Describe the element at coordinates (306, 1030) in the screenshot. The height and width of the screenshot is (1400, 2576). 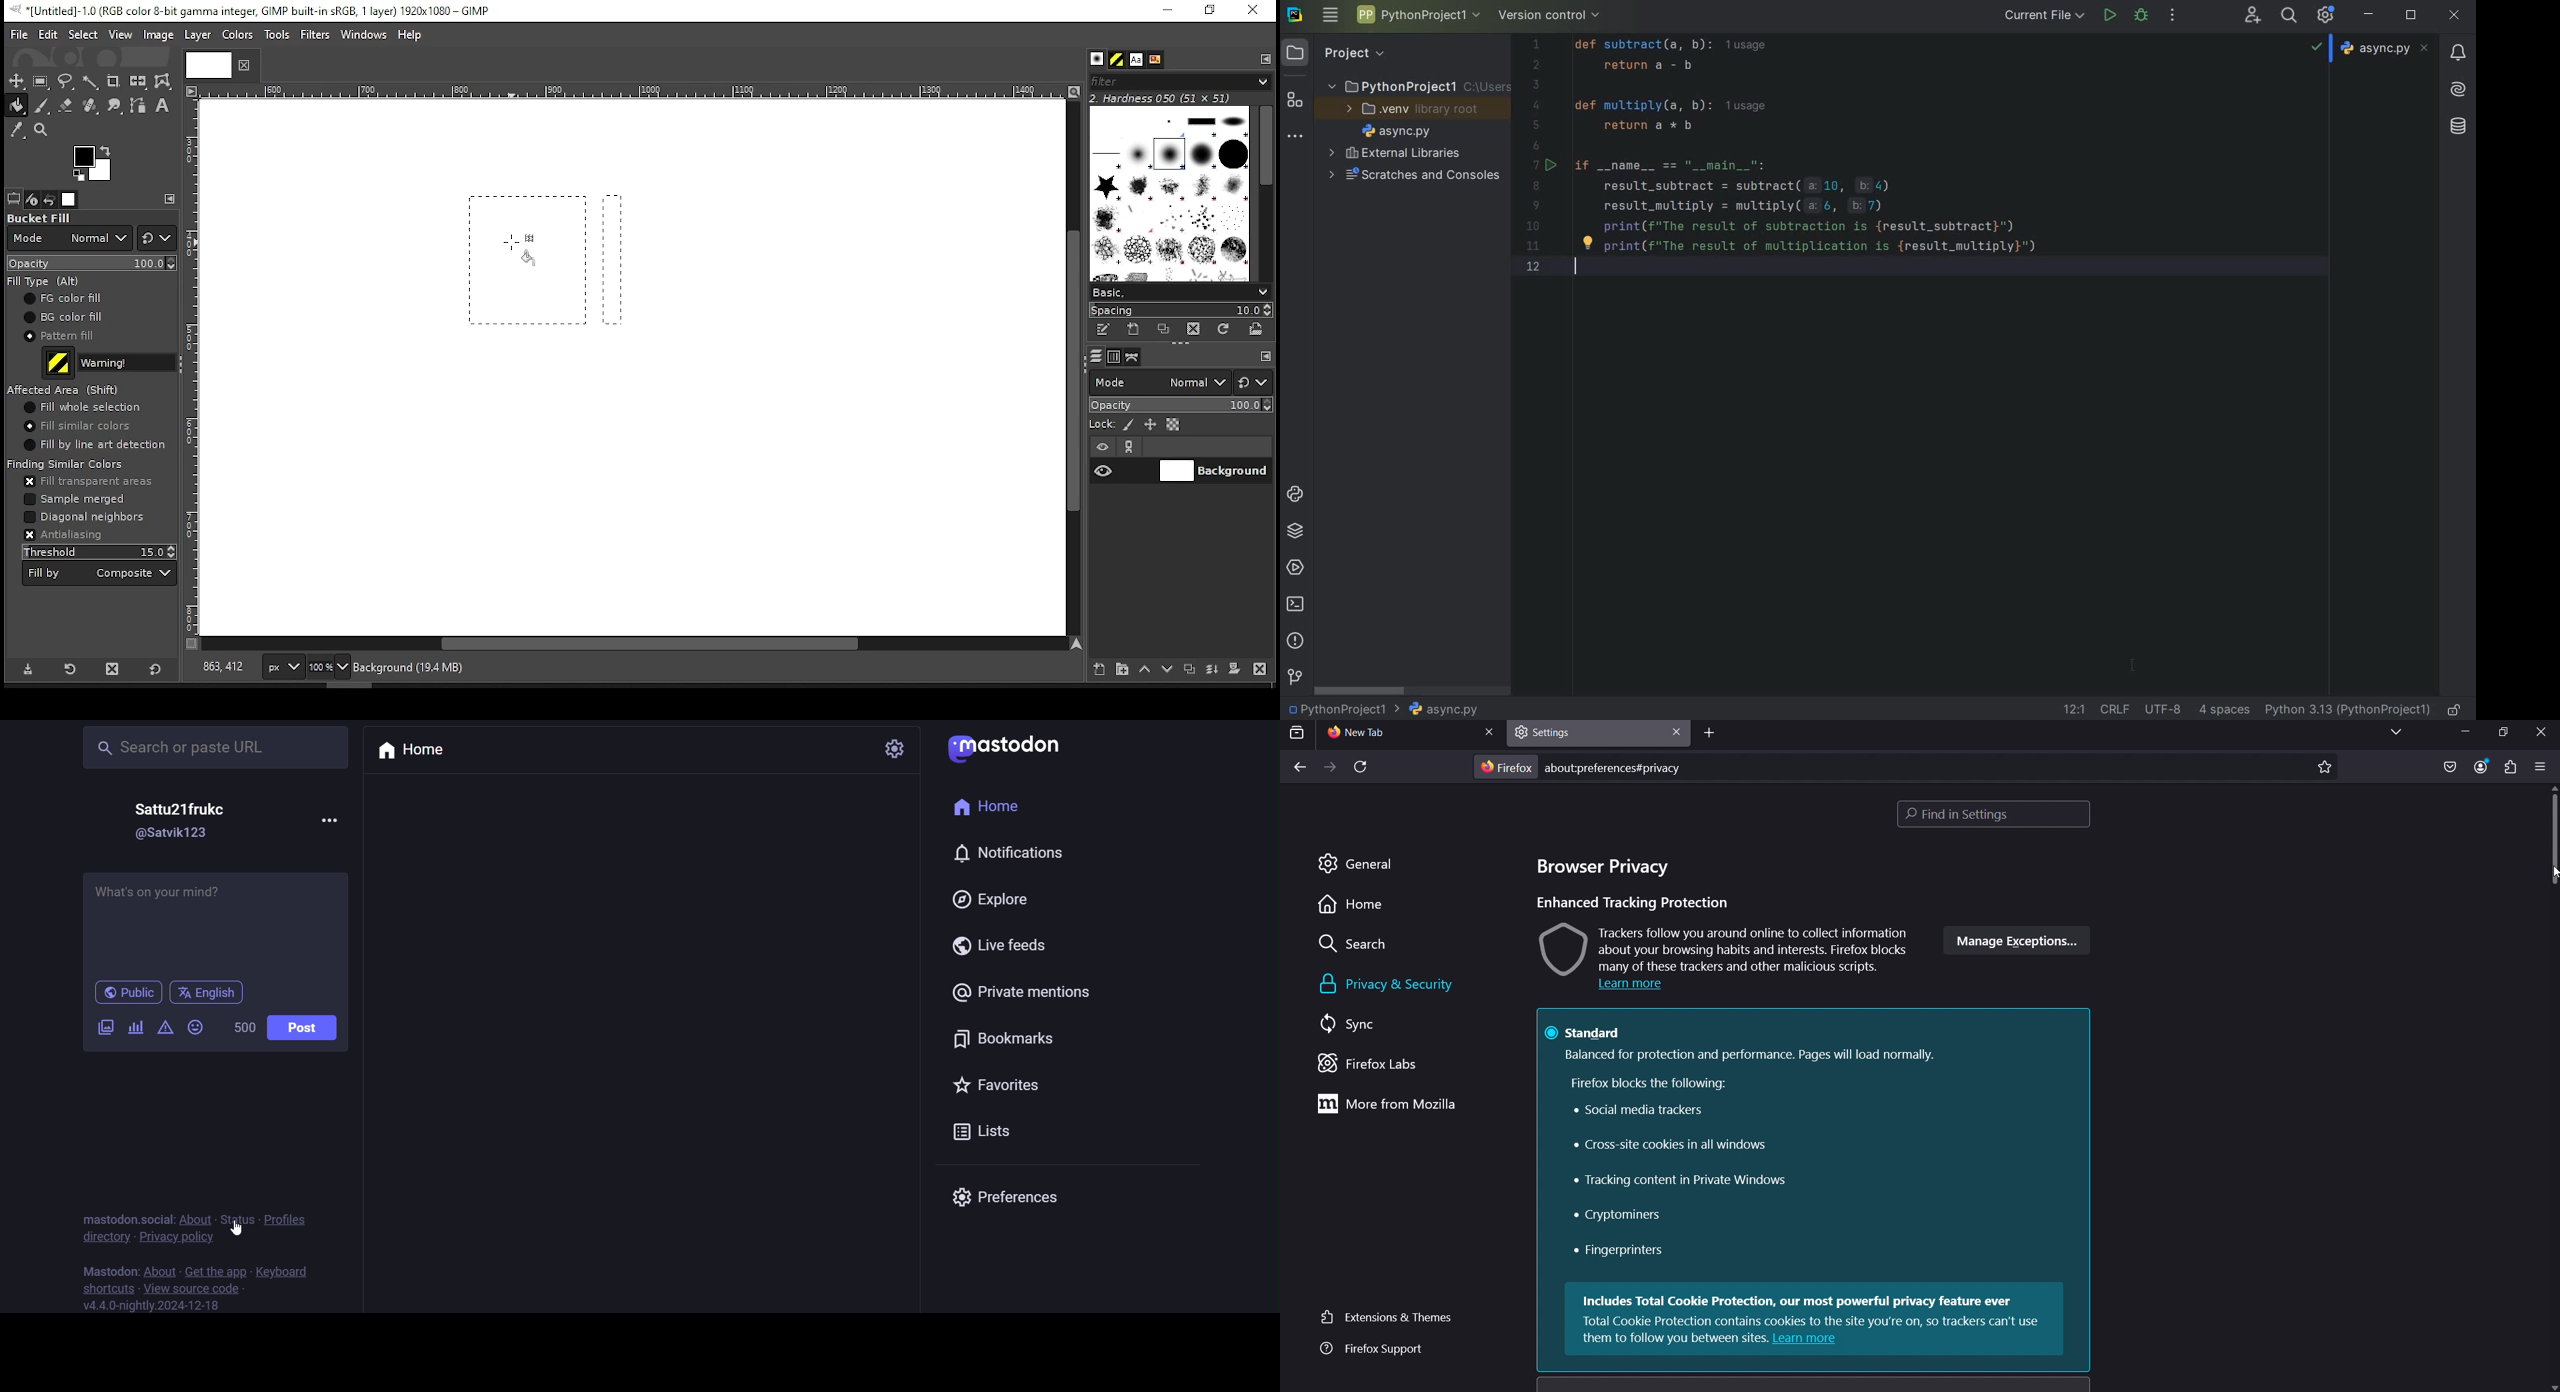
I see `post` at that location.